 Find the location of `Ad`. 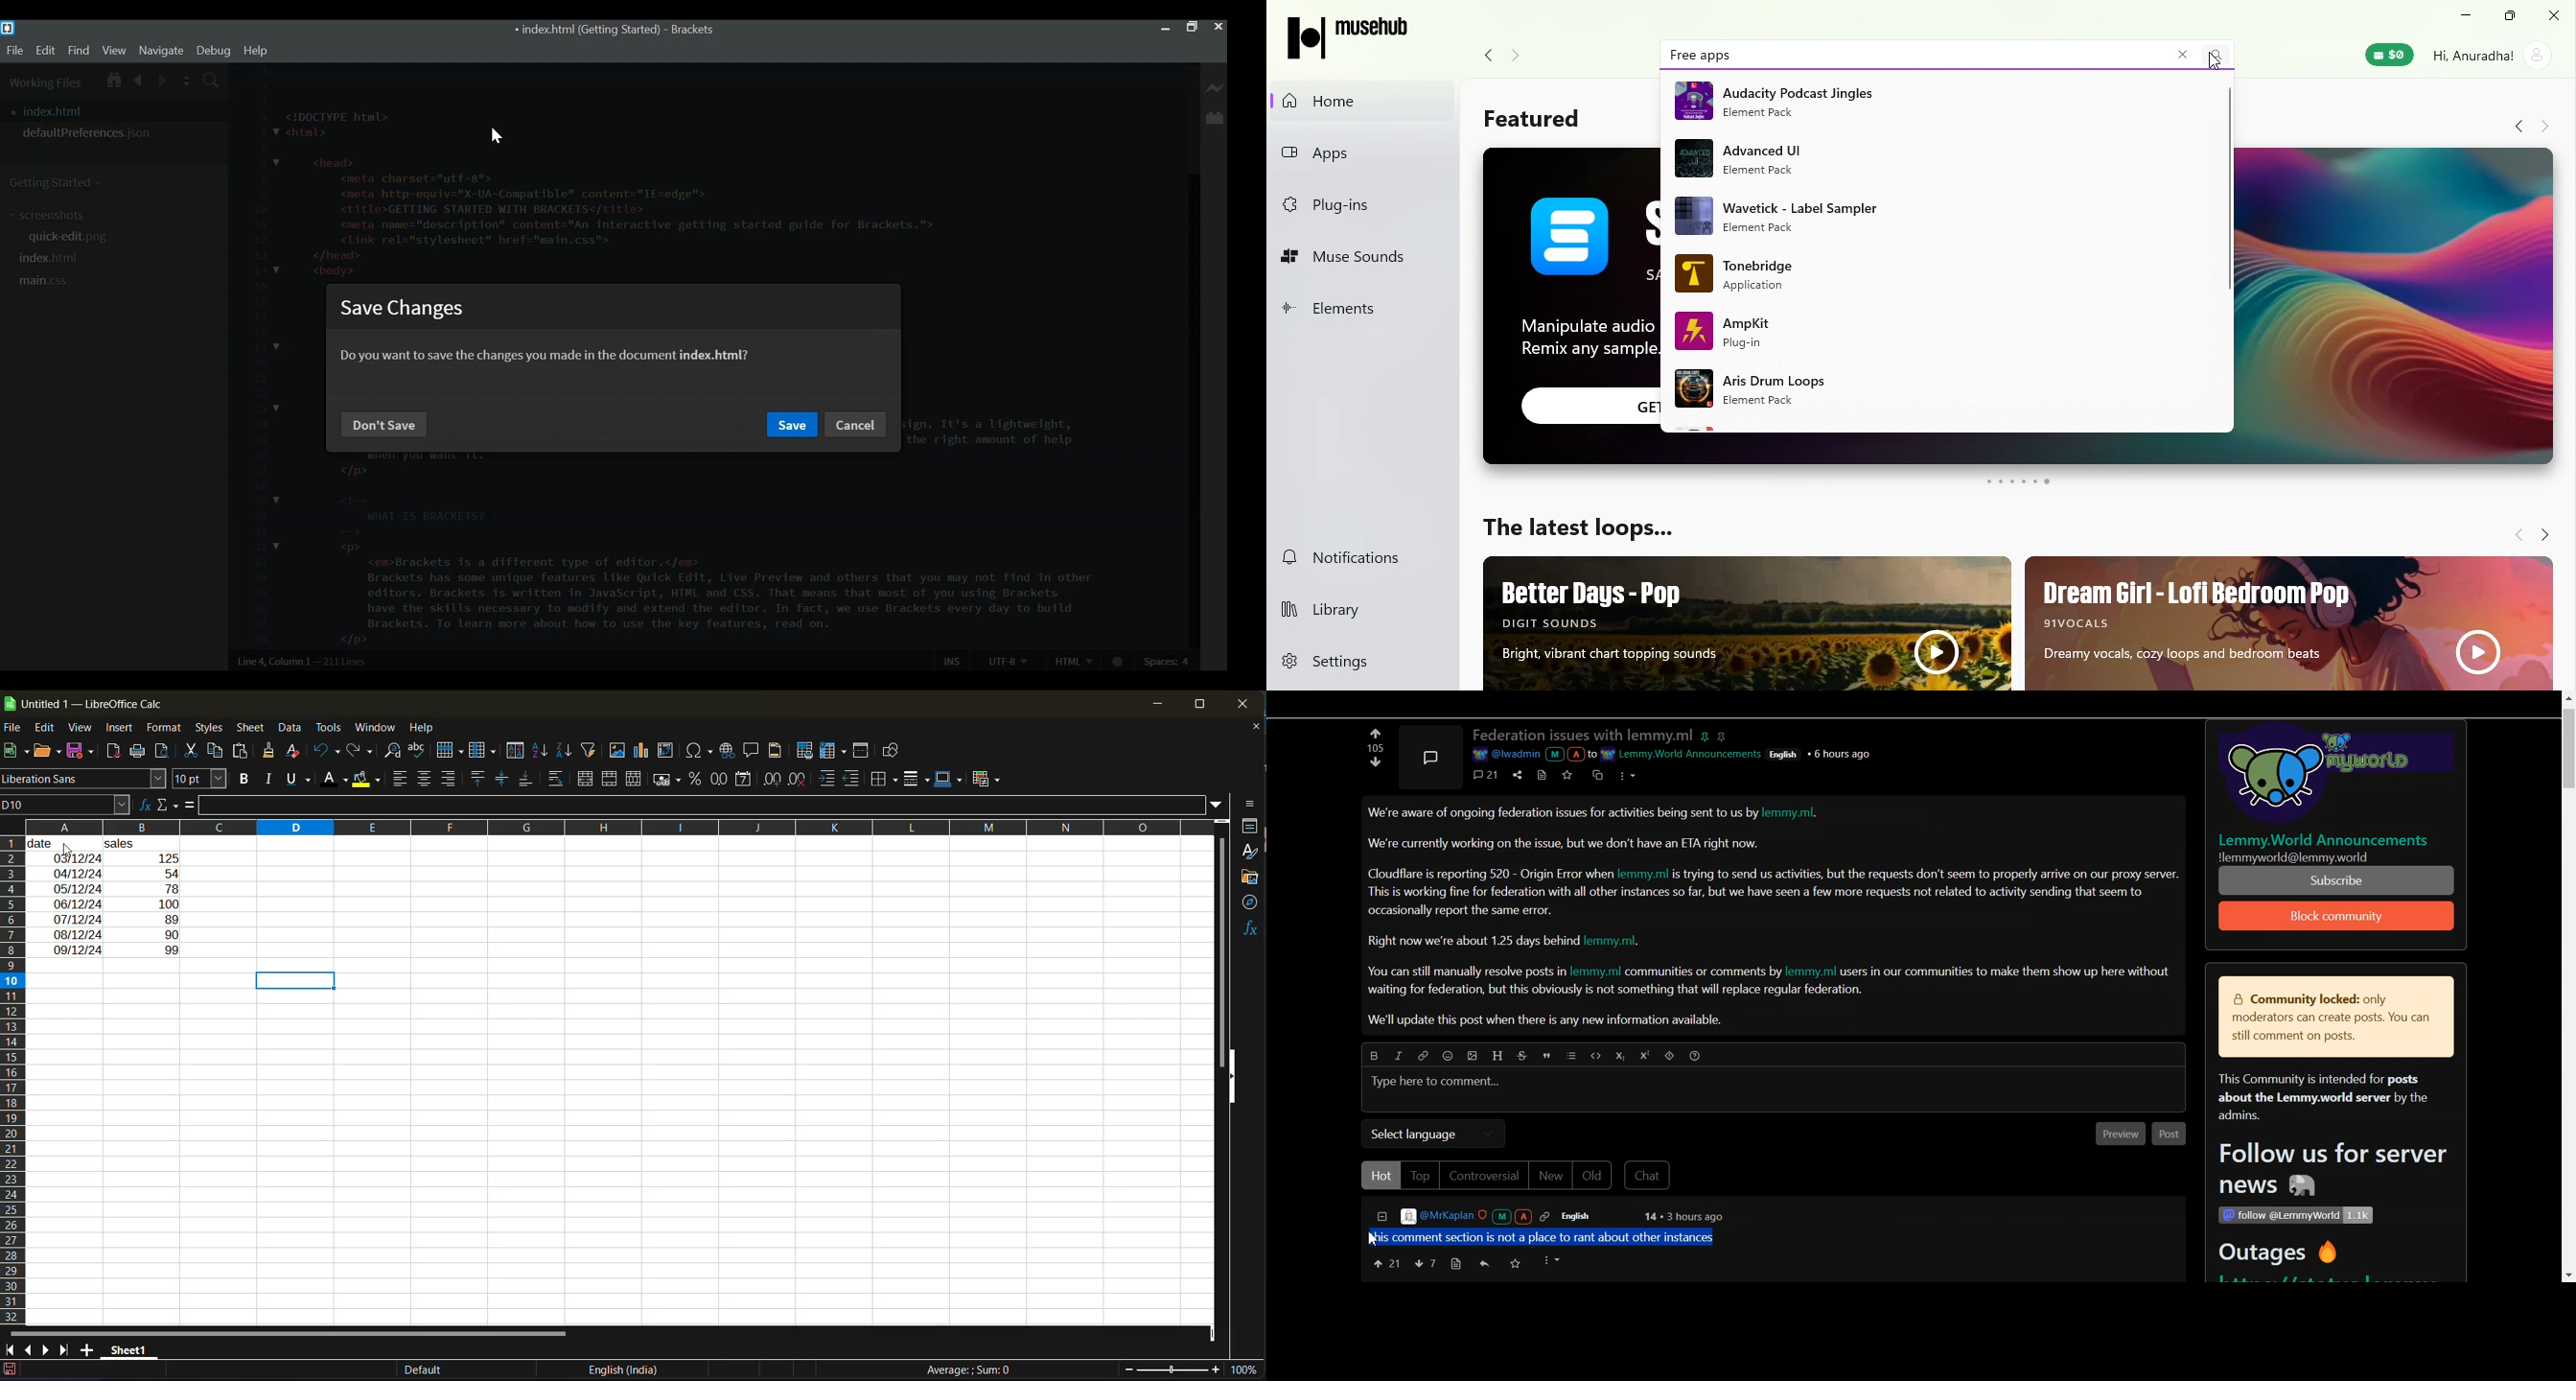

Ad is located at coordinates (1943, 218).